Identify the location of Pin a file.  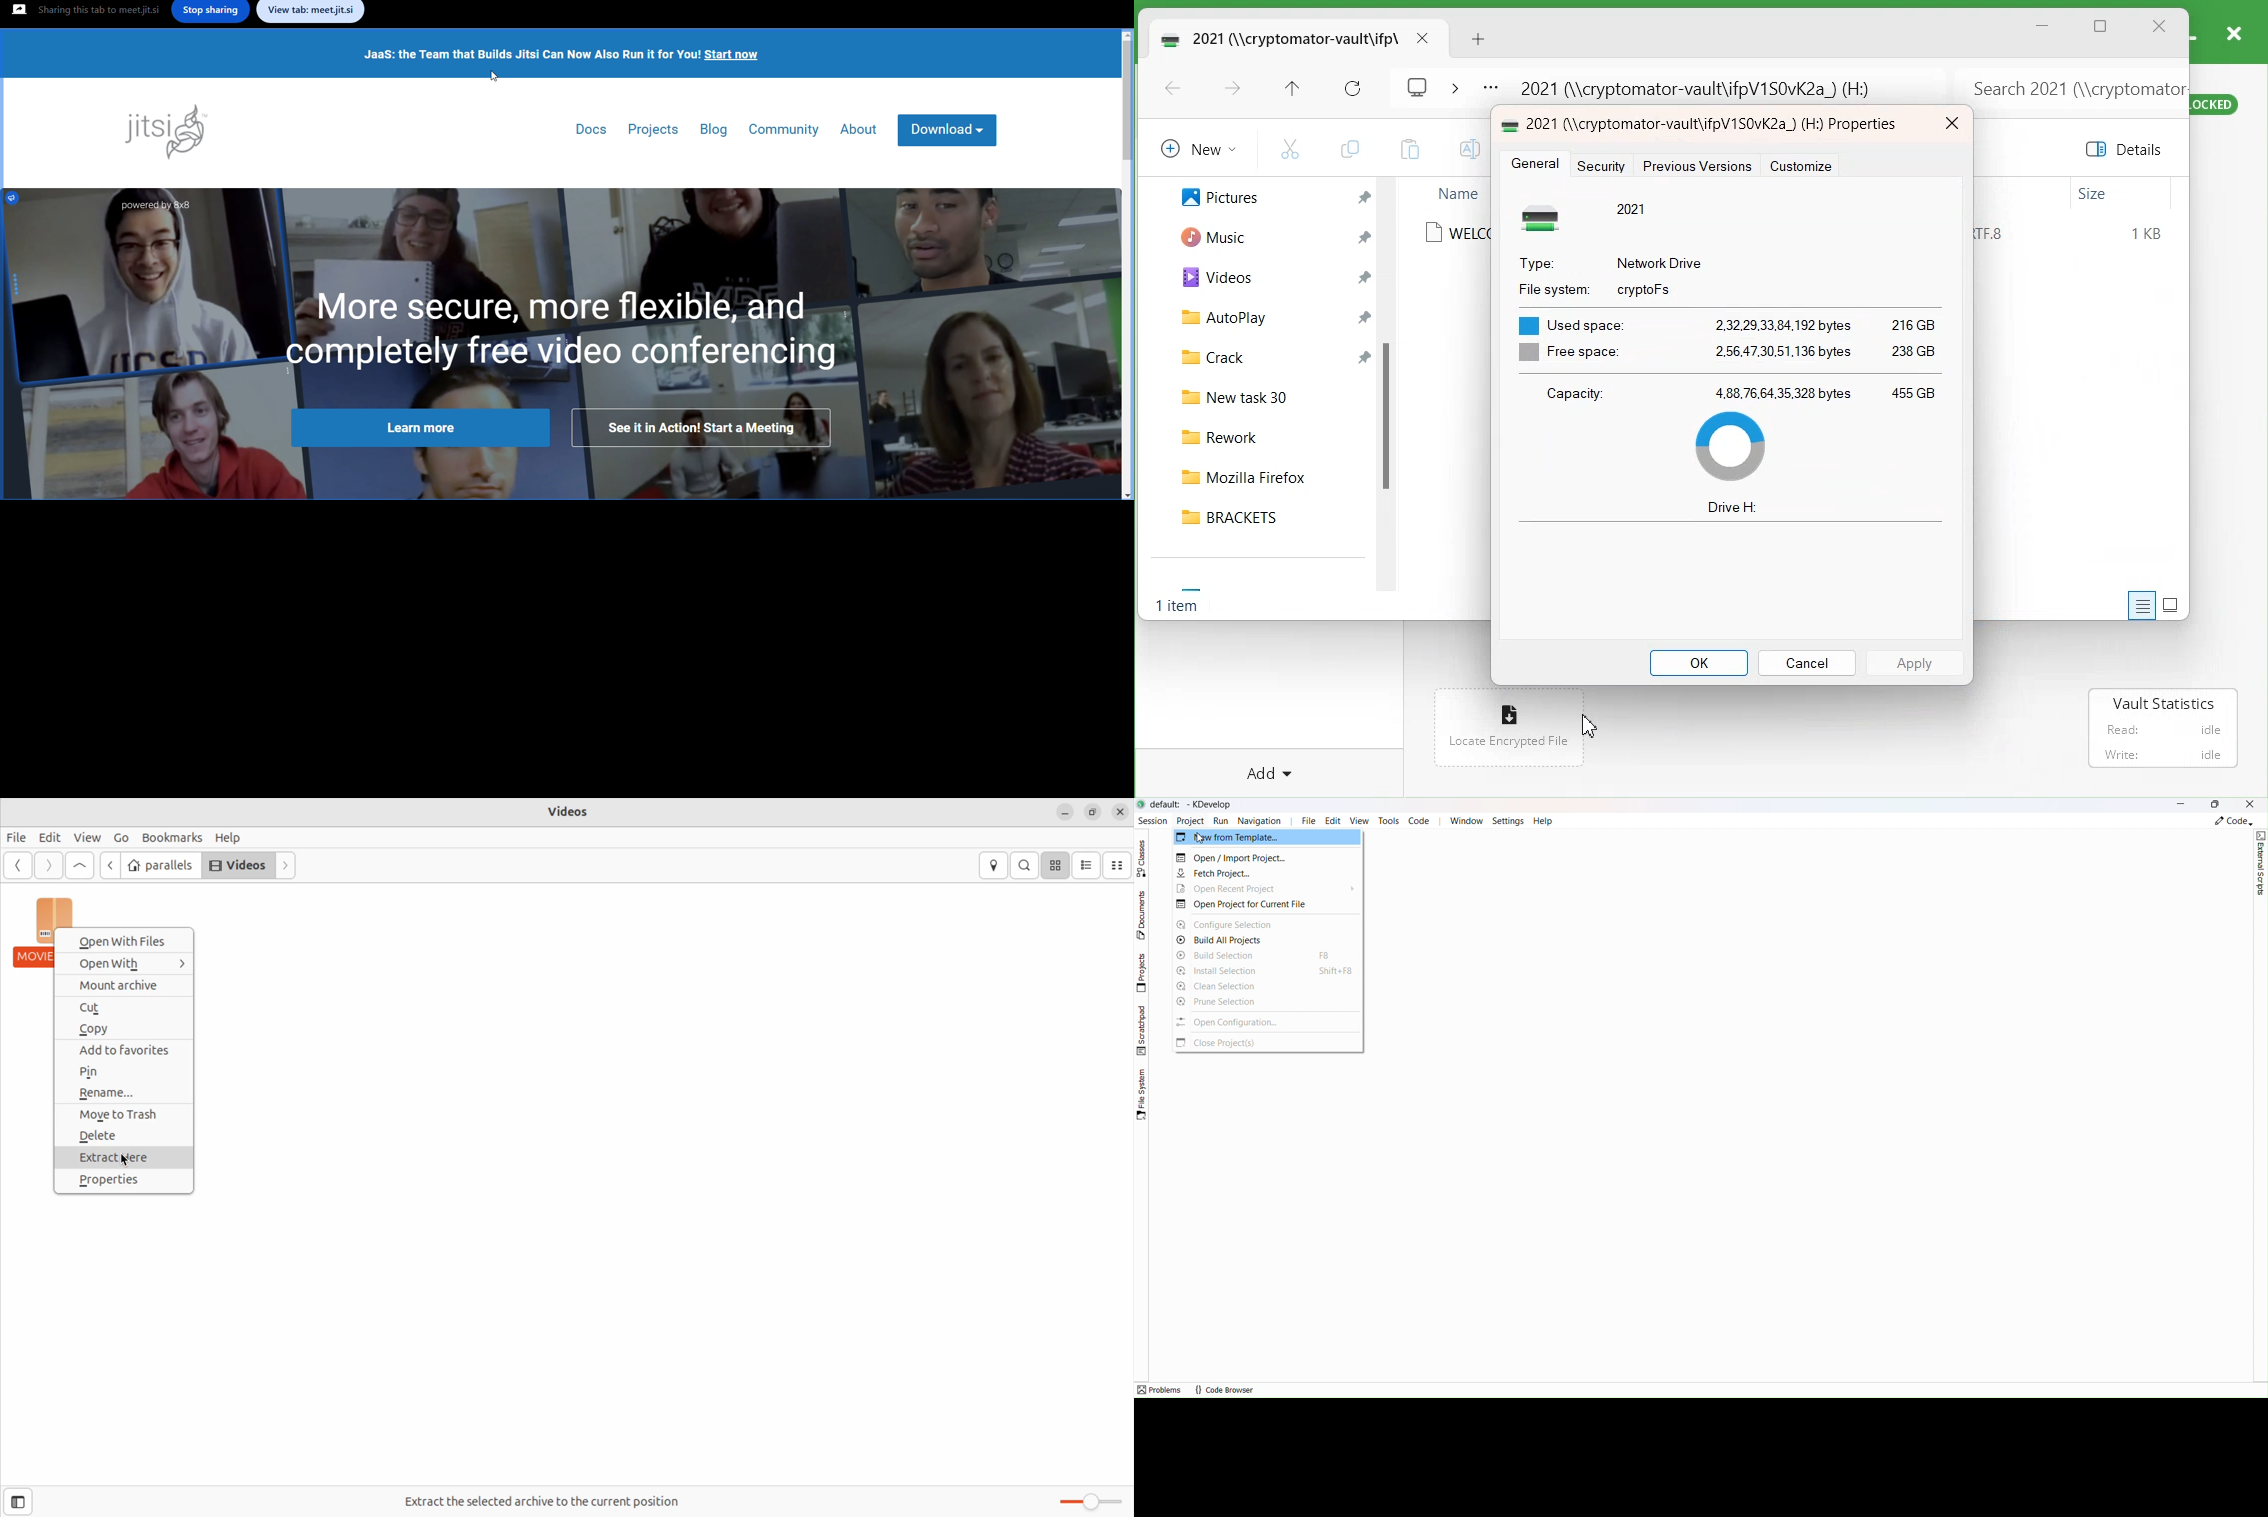
(1365, 316).